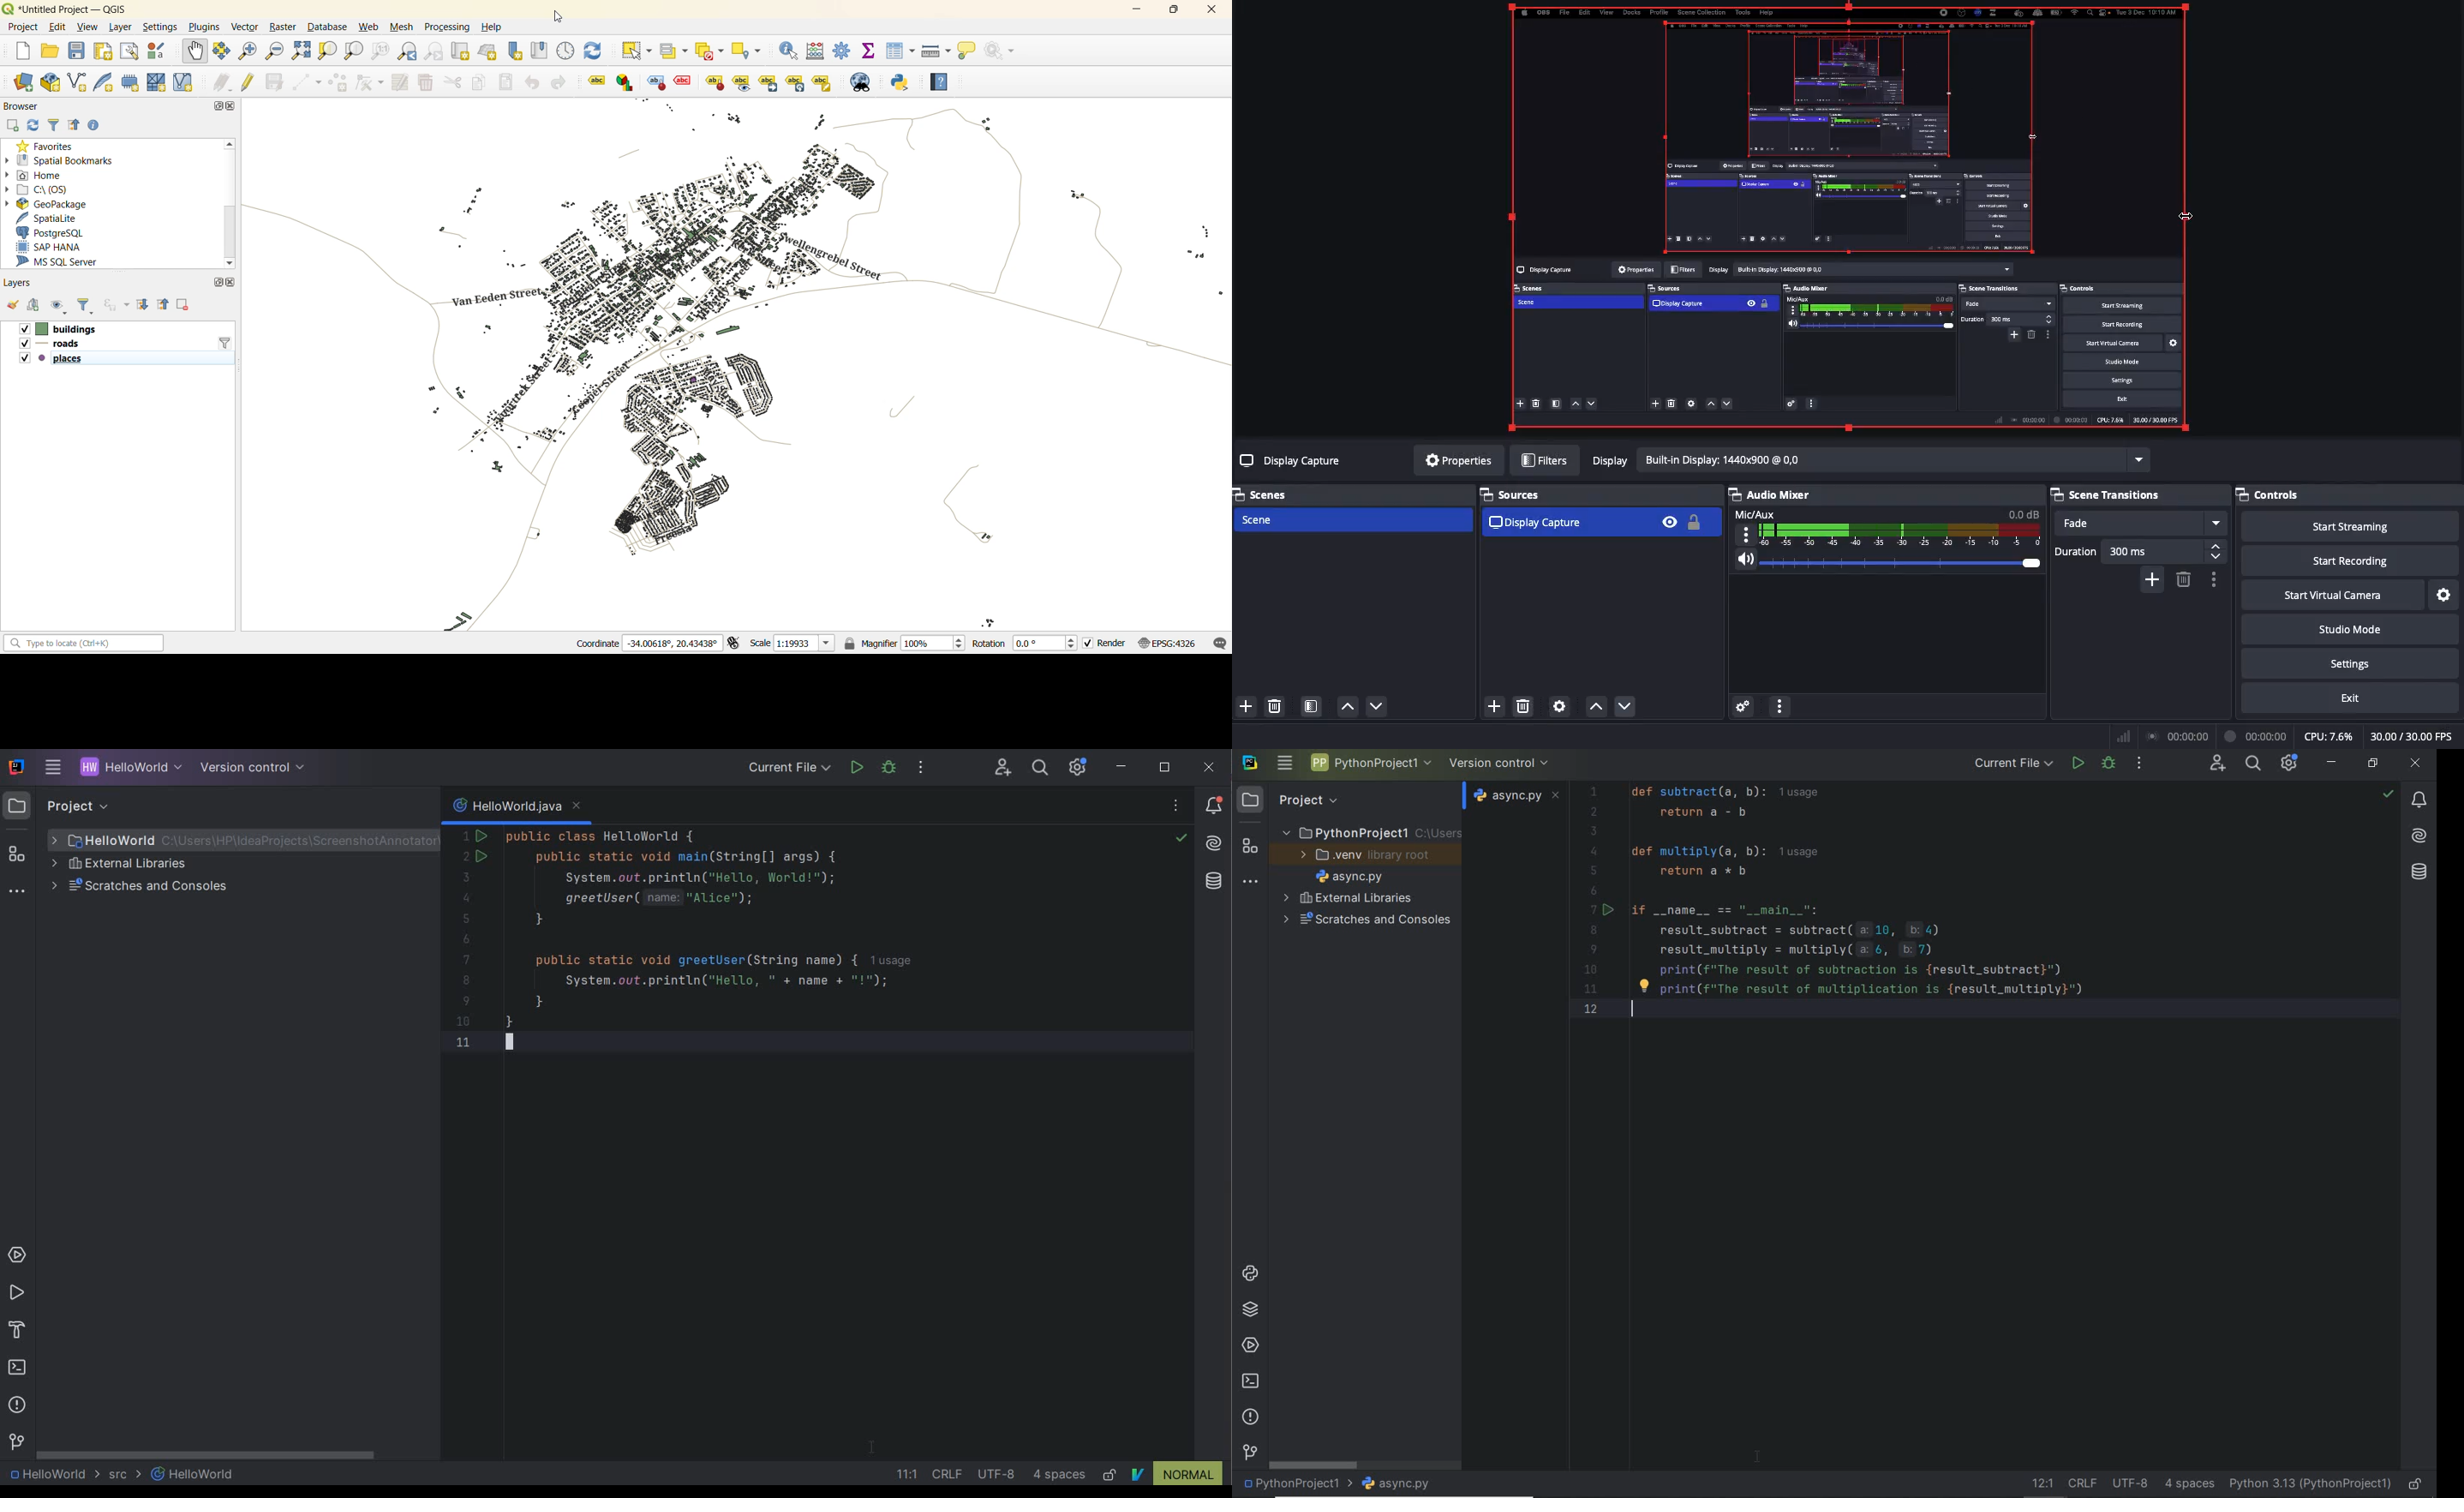  Describe the element at coordinates (2417, 736) in the screenshot. I see `FPS` at that location.